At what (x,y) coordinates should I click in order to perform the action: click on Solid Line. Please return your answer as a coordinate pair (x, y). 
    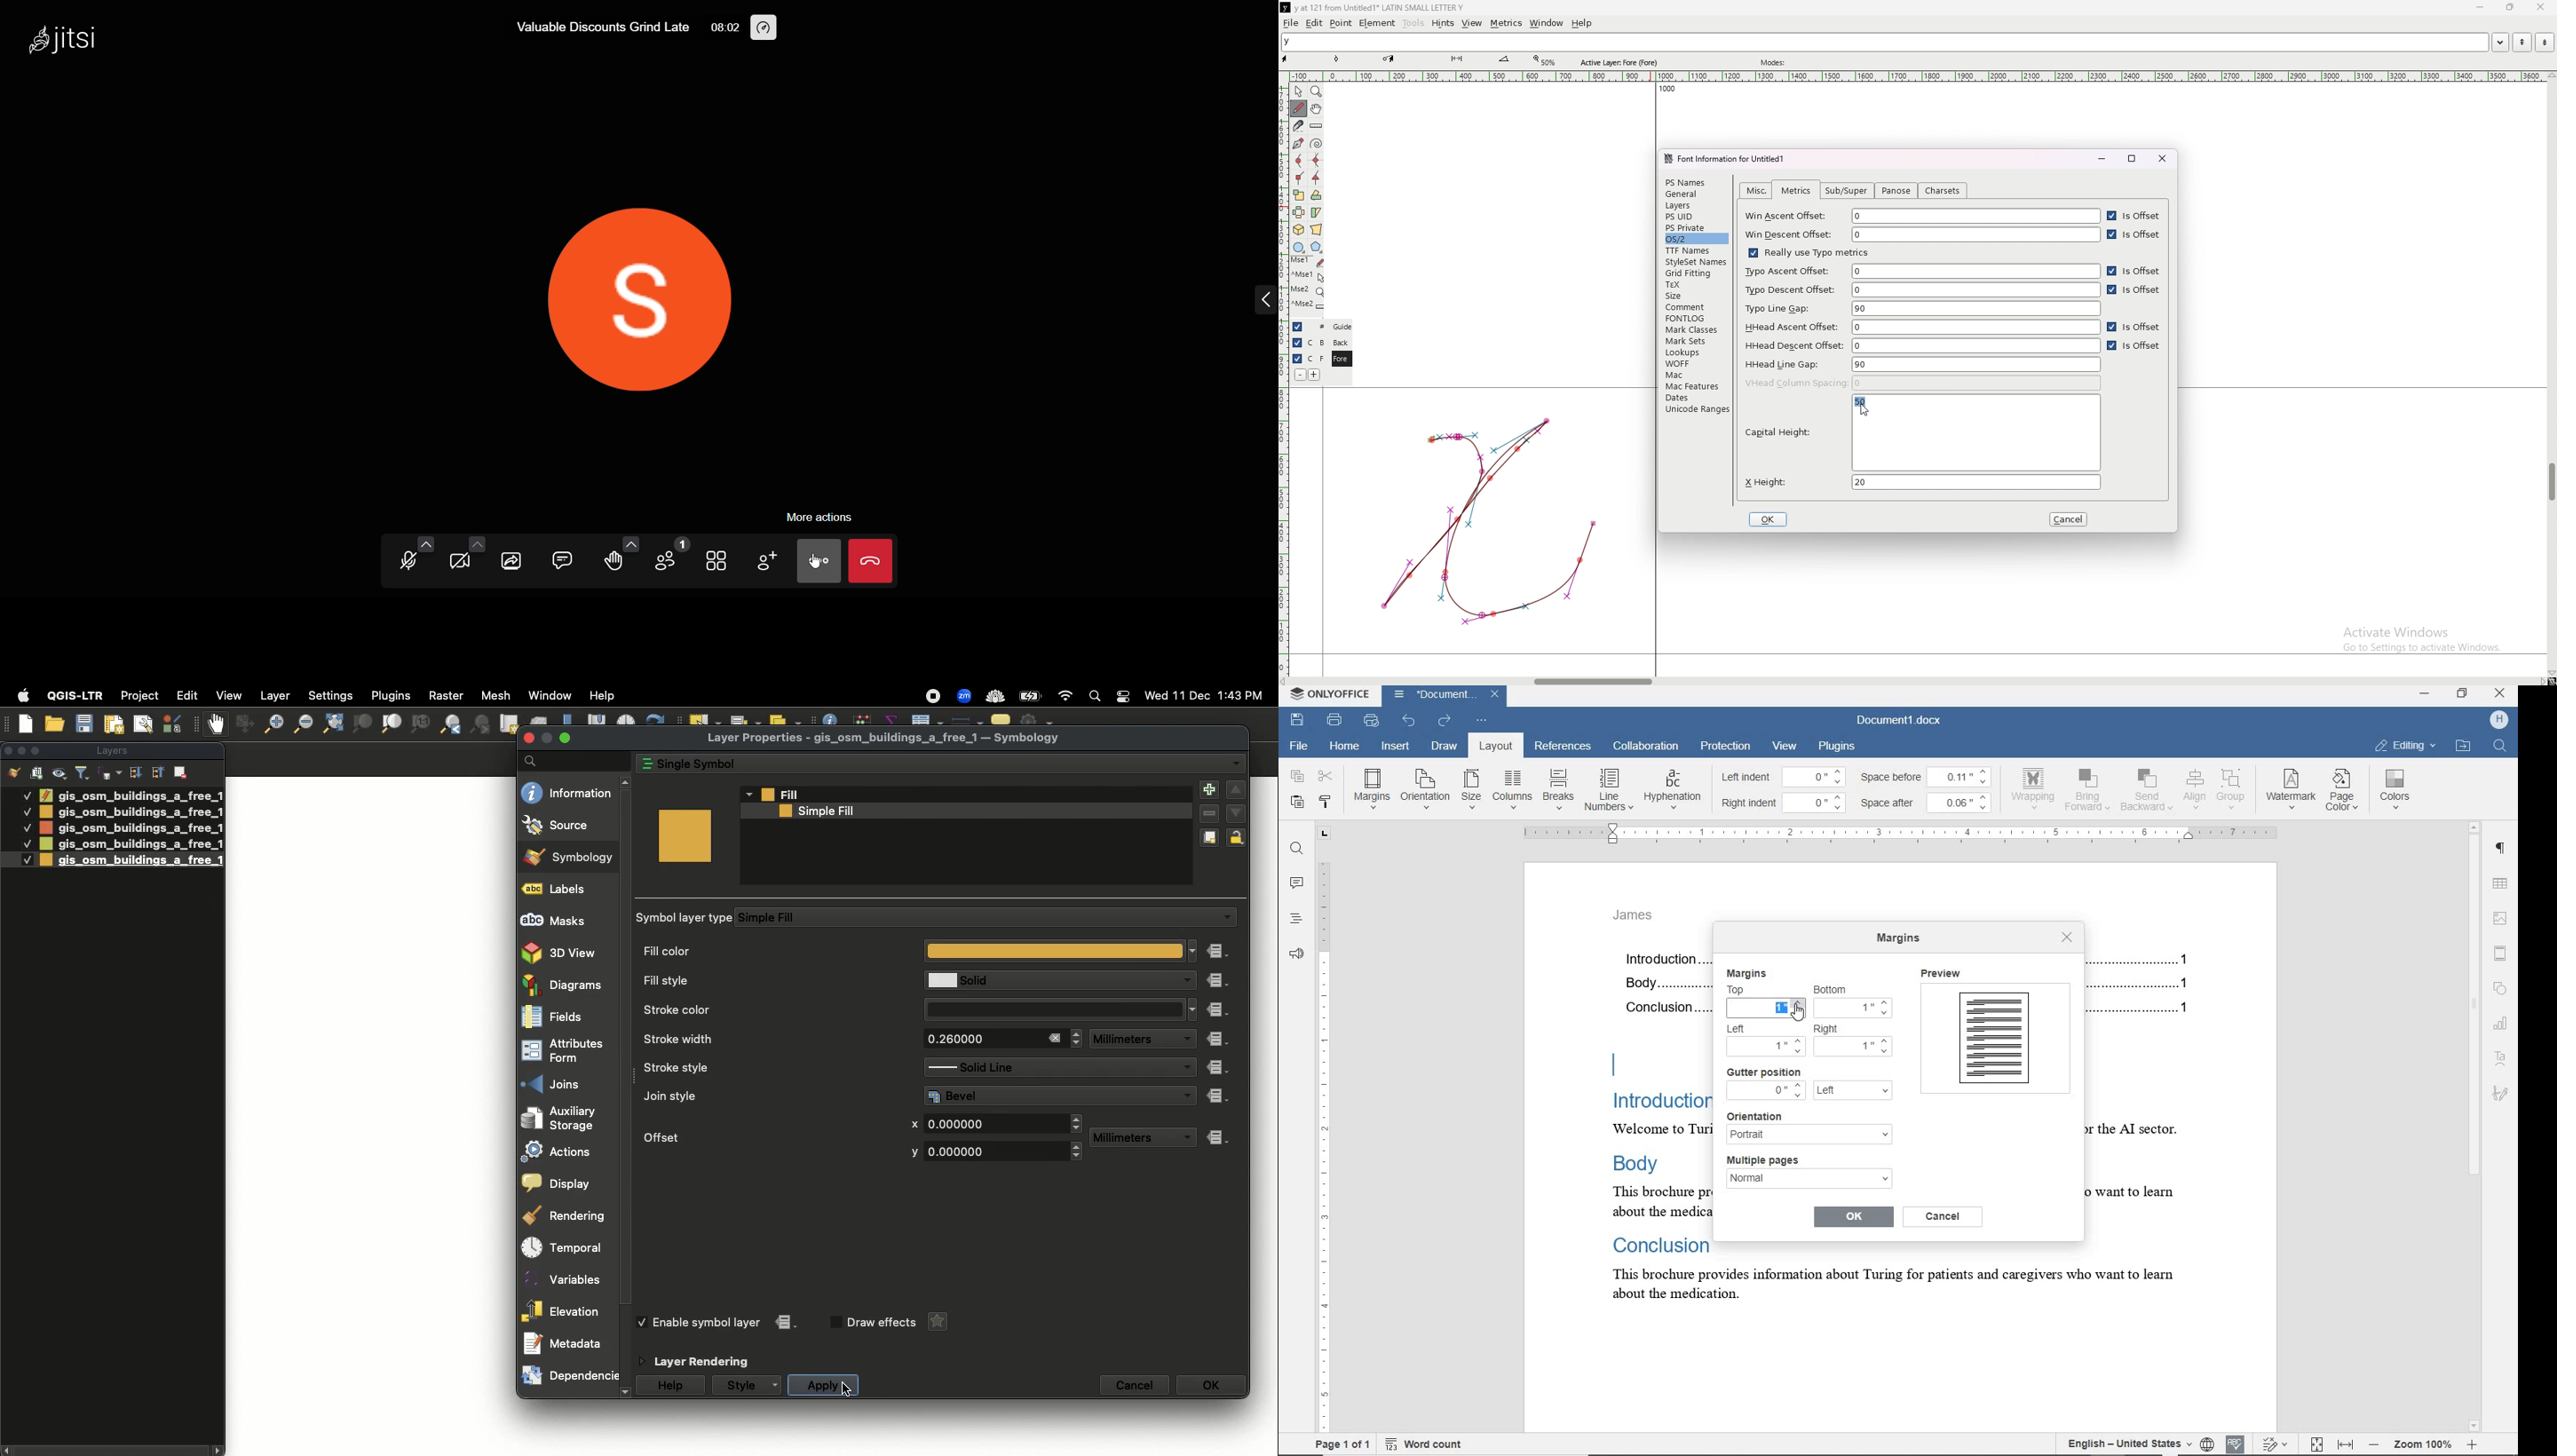
    Looking at the image, I should click on (1043, 1067).